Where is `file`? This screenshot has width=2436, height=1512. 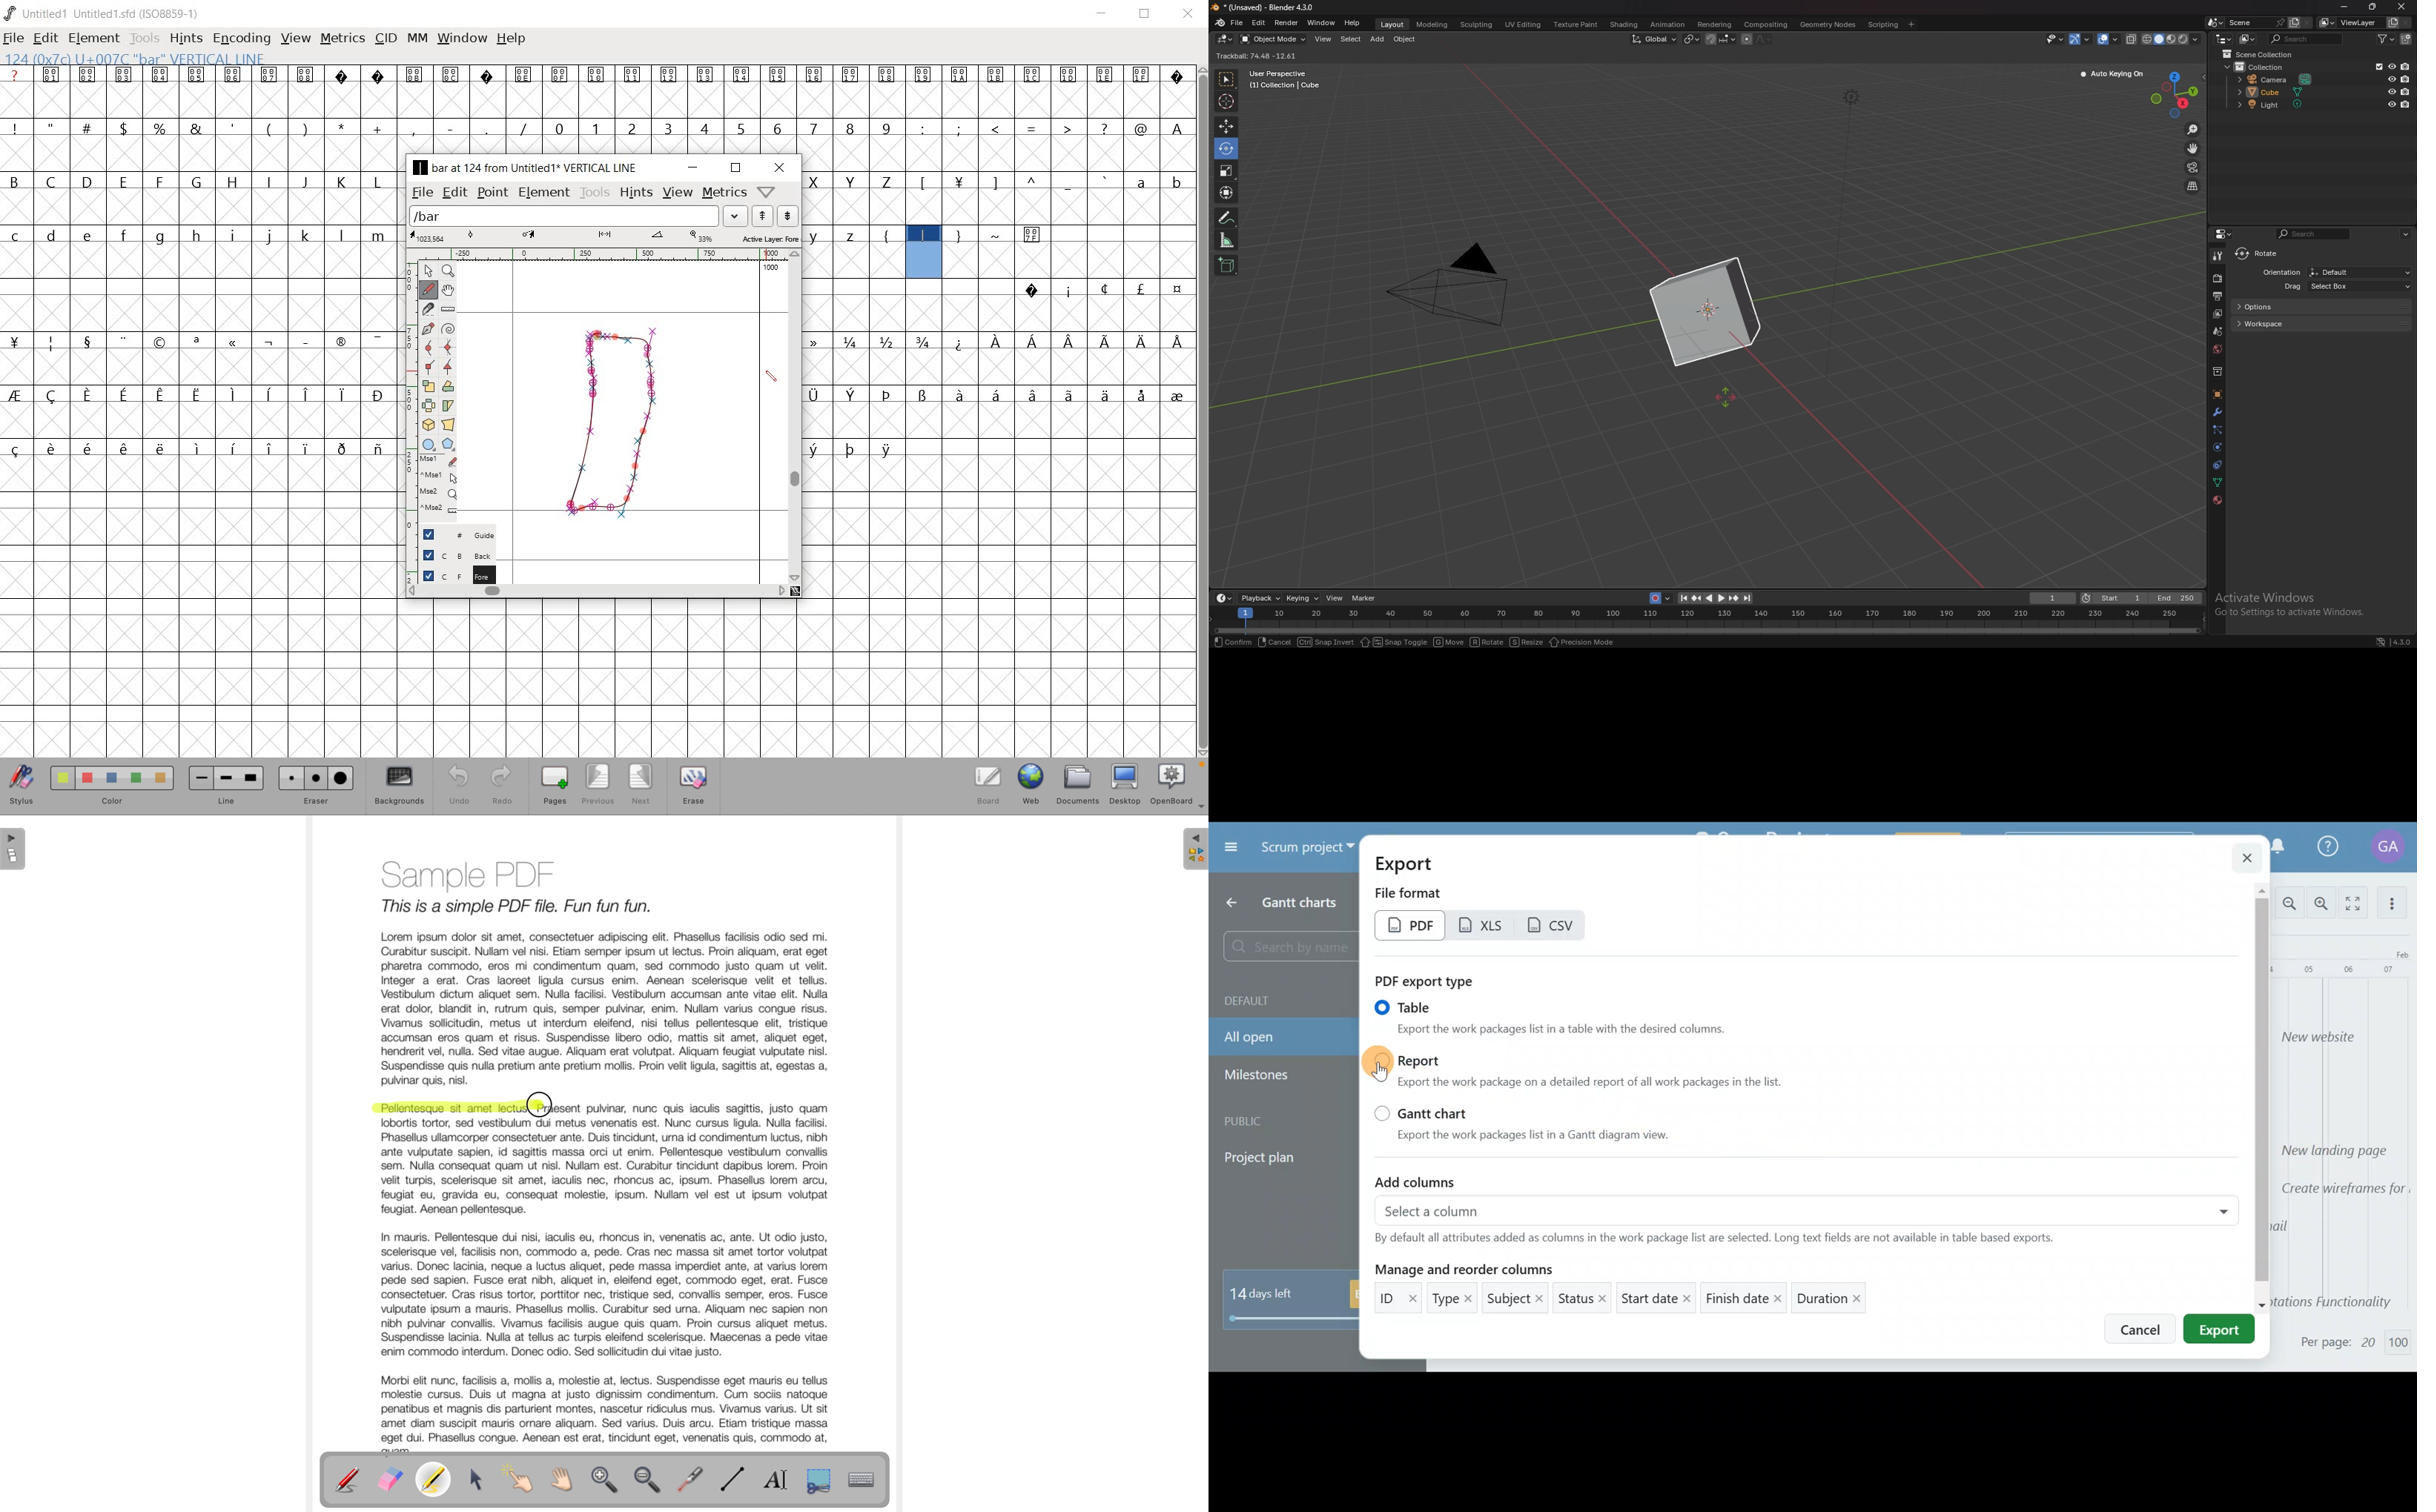 file is located at coordinates (422, 193).